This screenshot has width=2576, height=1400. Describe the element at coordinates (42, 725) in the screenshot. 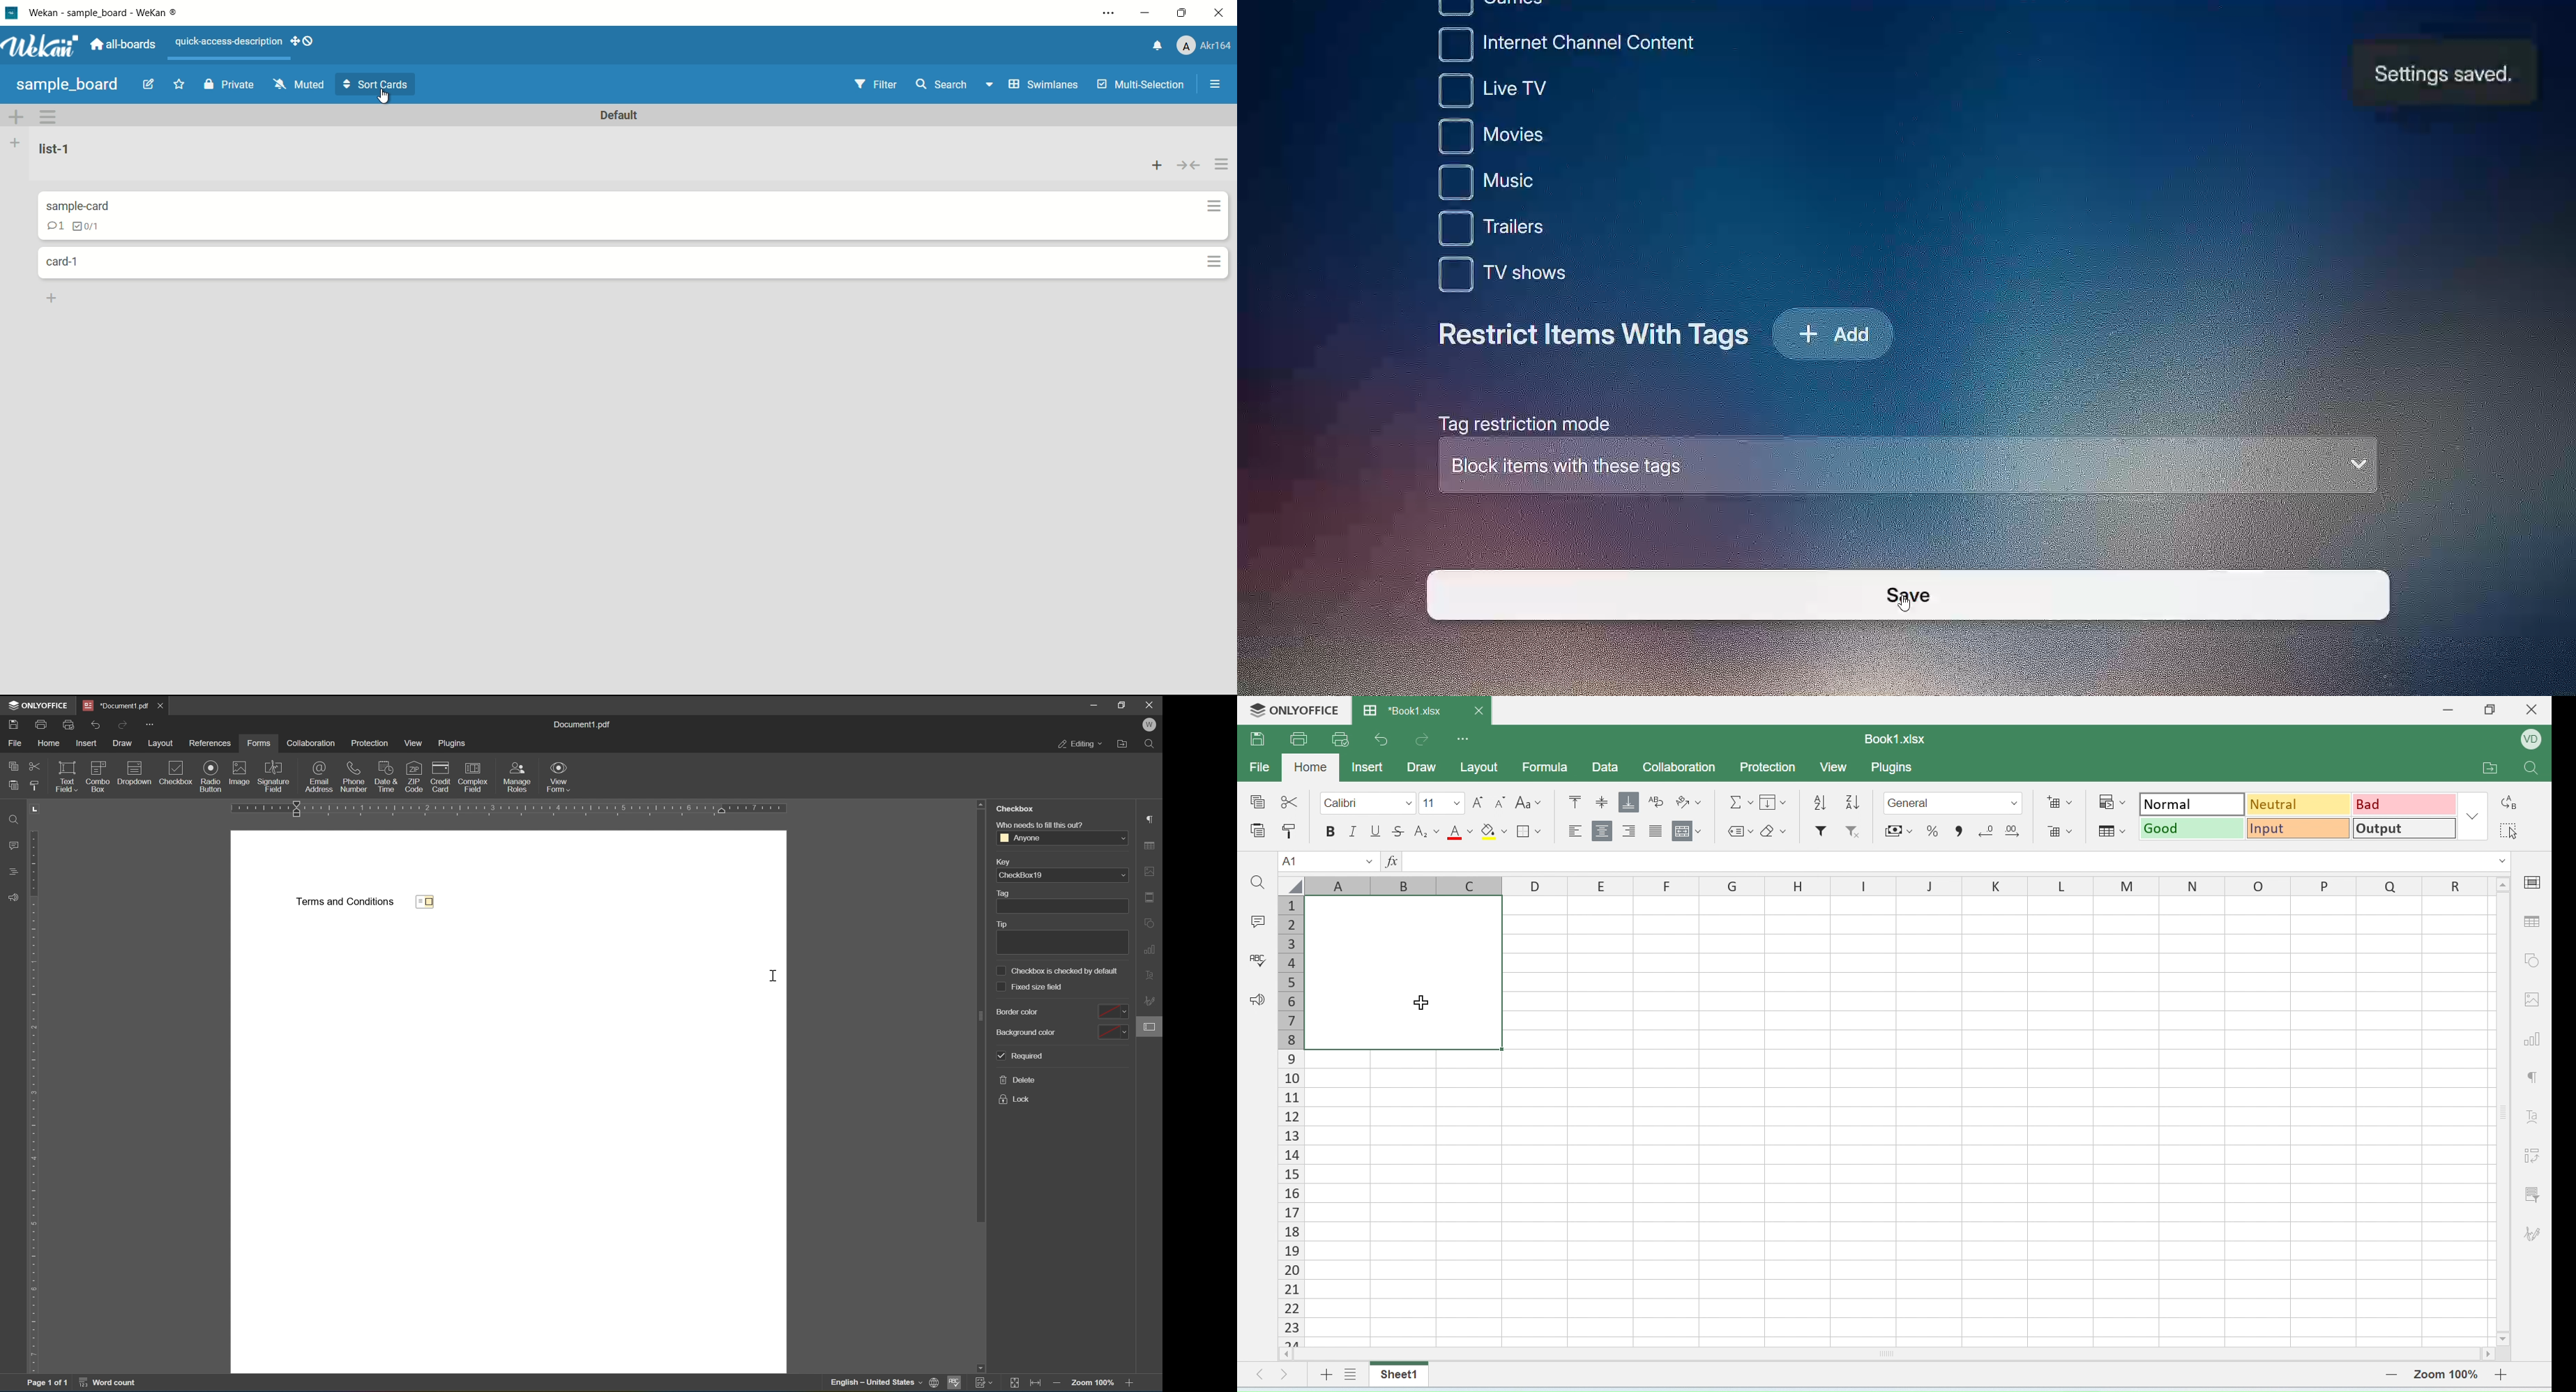

I see `print` at that location.